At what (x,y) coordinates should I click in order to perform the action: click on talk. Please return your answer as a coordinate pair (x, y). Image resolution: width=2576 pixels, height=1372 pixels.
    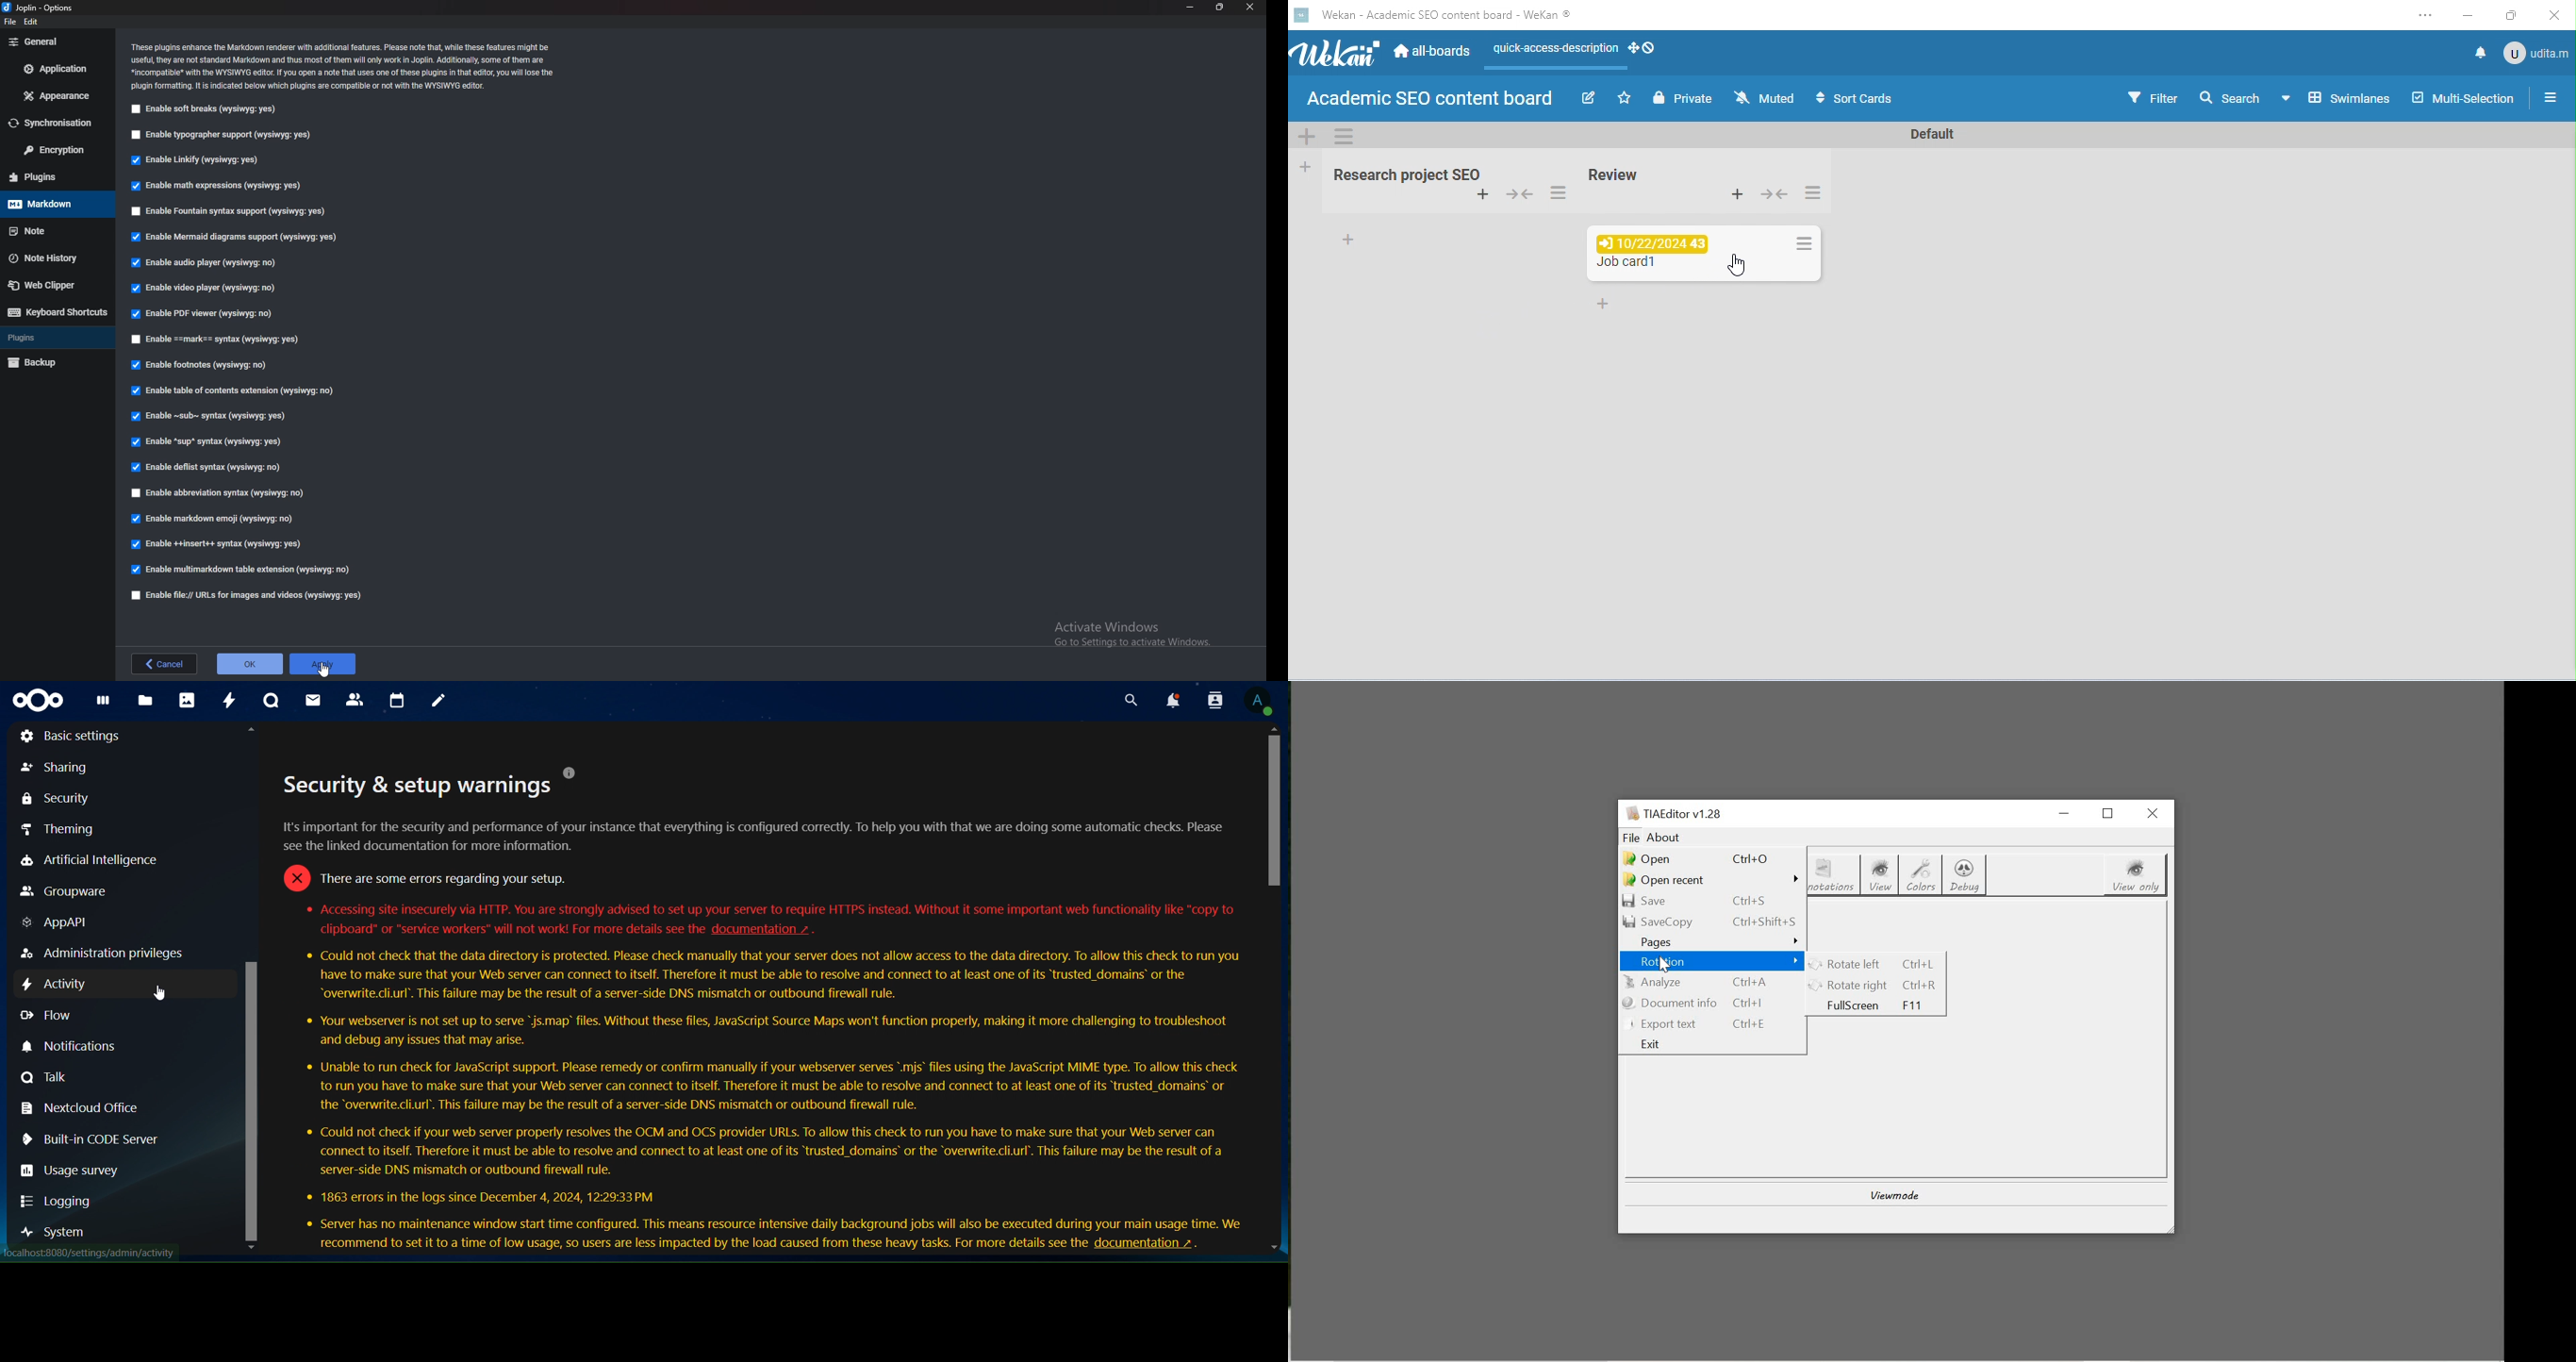
    Looking at the image, I should click on (271, 700).